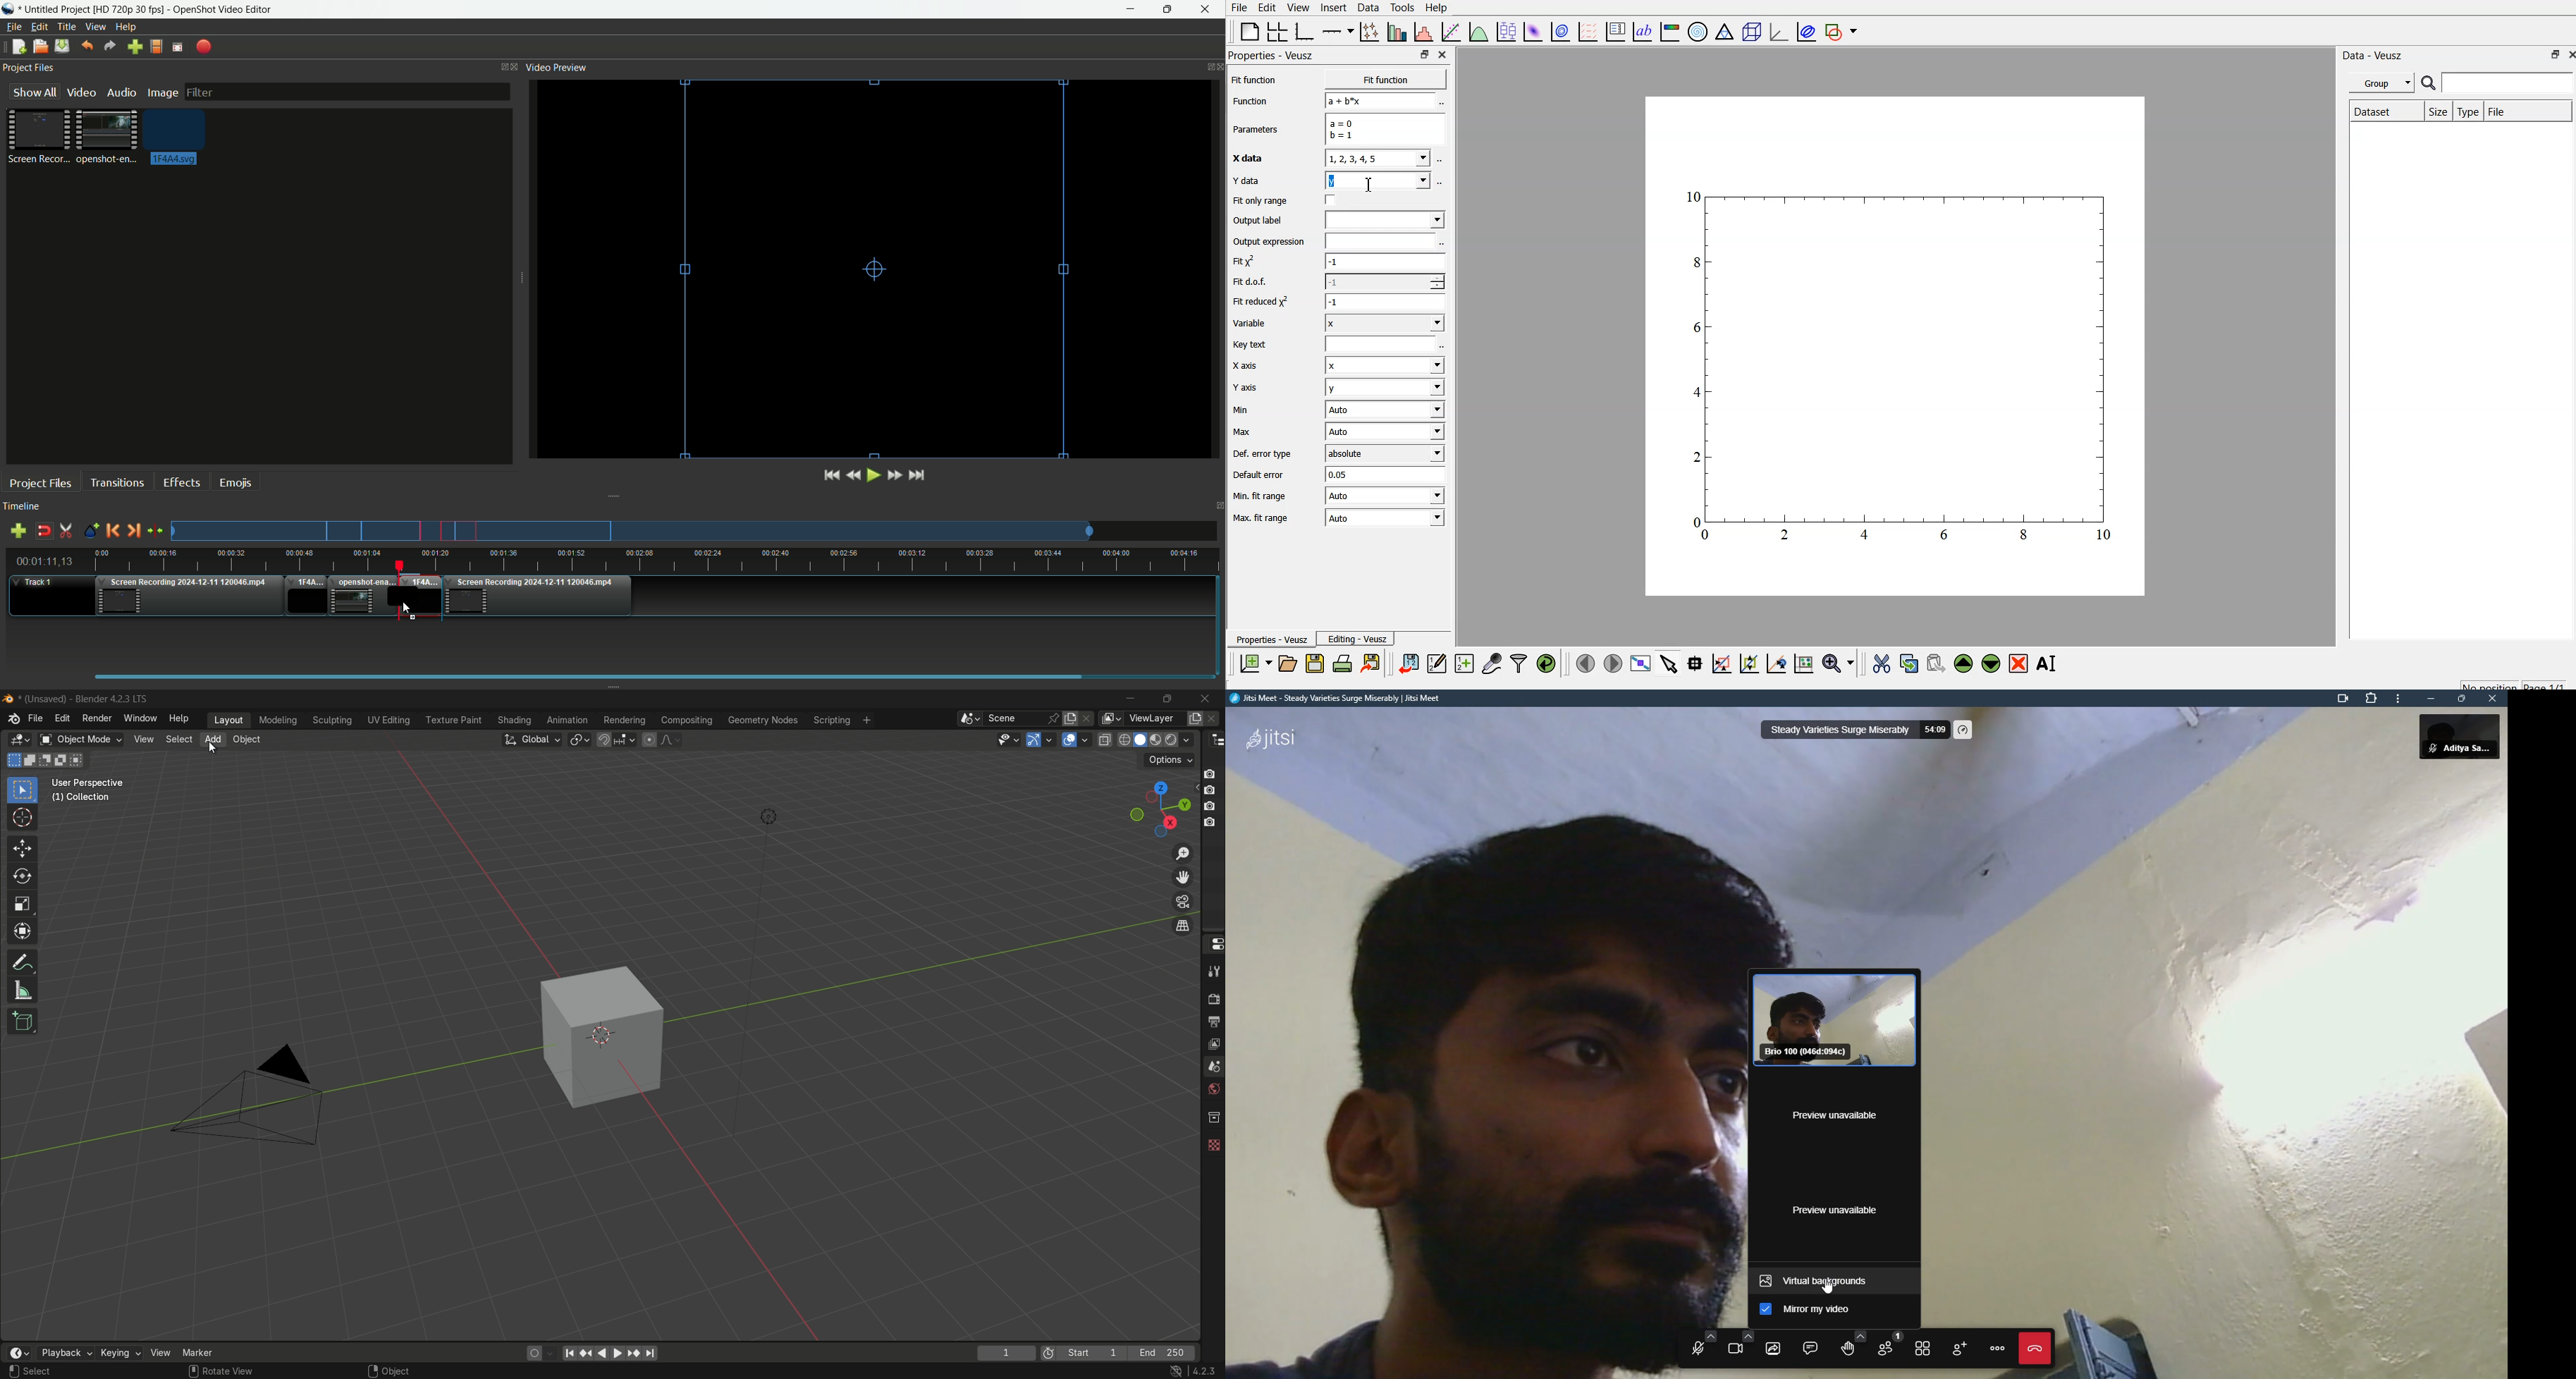 Image resolution: width=2576 pixels, height=1400 pixels. What do you see at coordinates (1478, 33) in the screenshot?
I see `plot a function` at bounding box center [1478, 33].